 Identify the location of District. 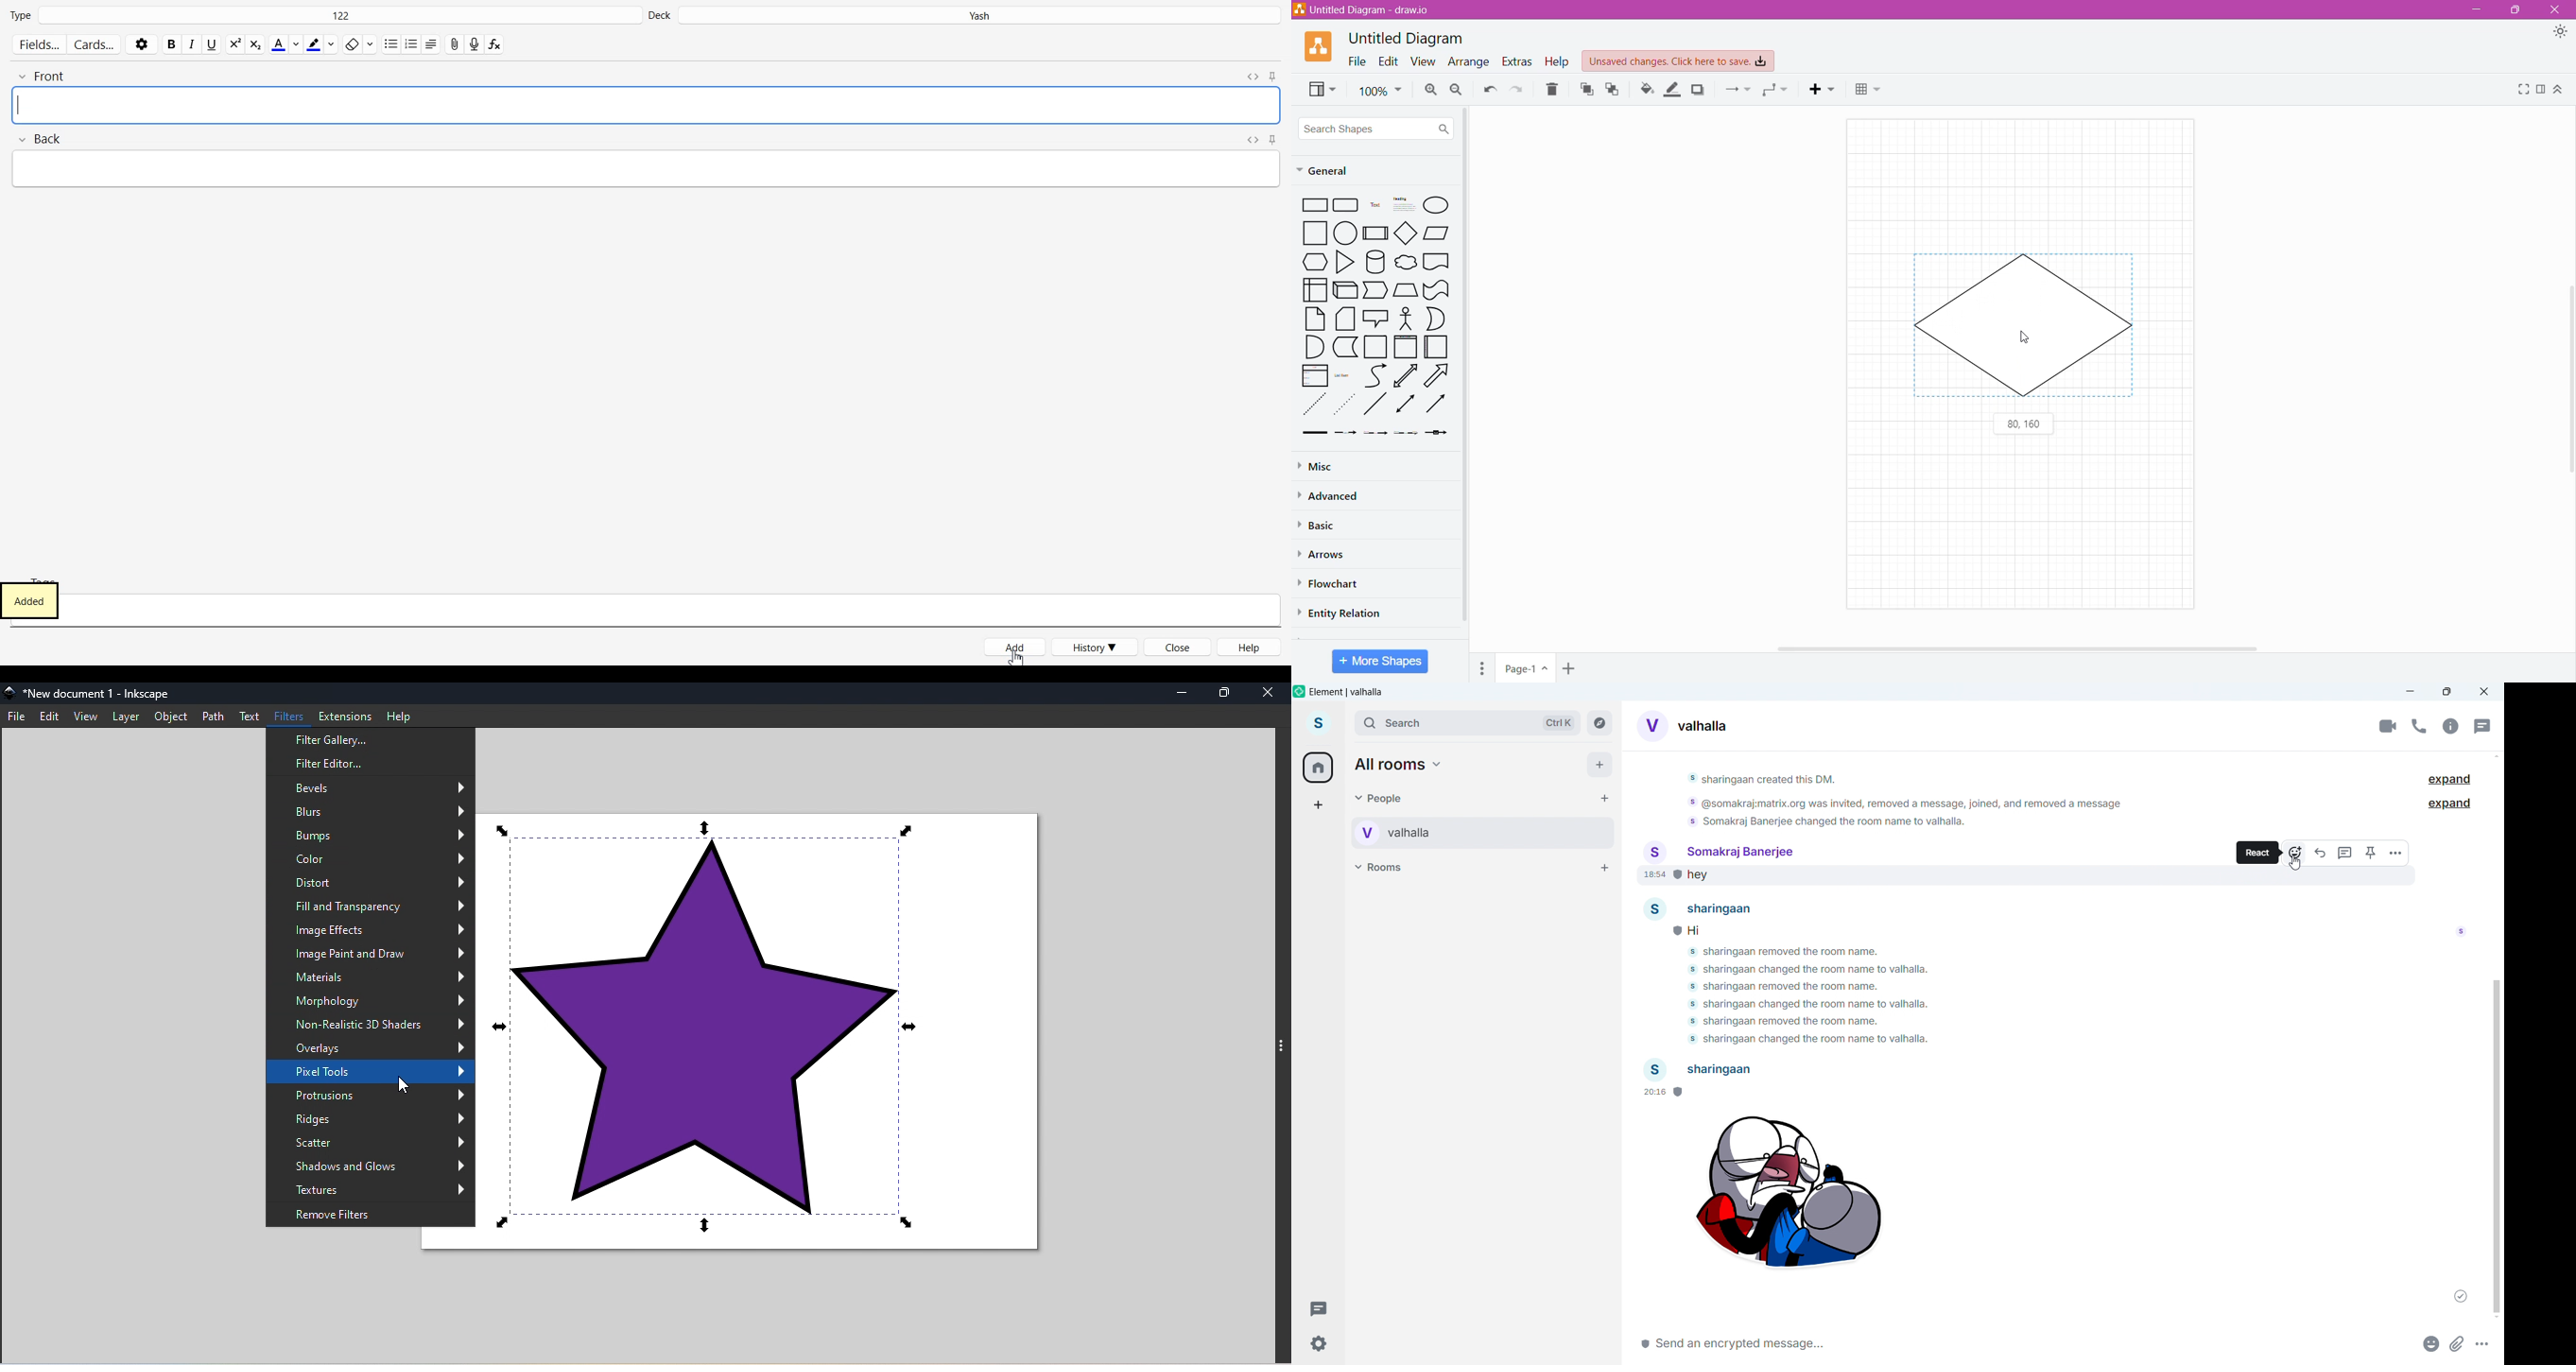
(371, 884).